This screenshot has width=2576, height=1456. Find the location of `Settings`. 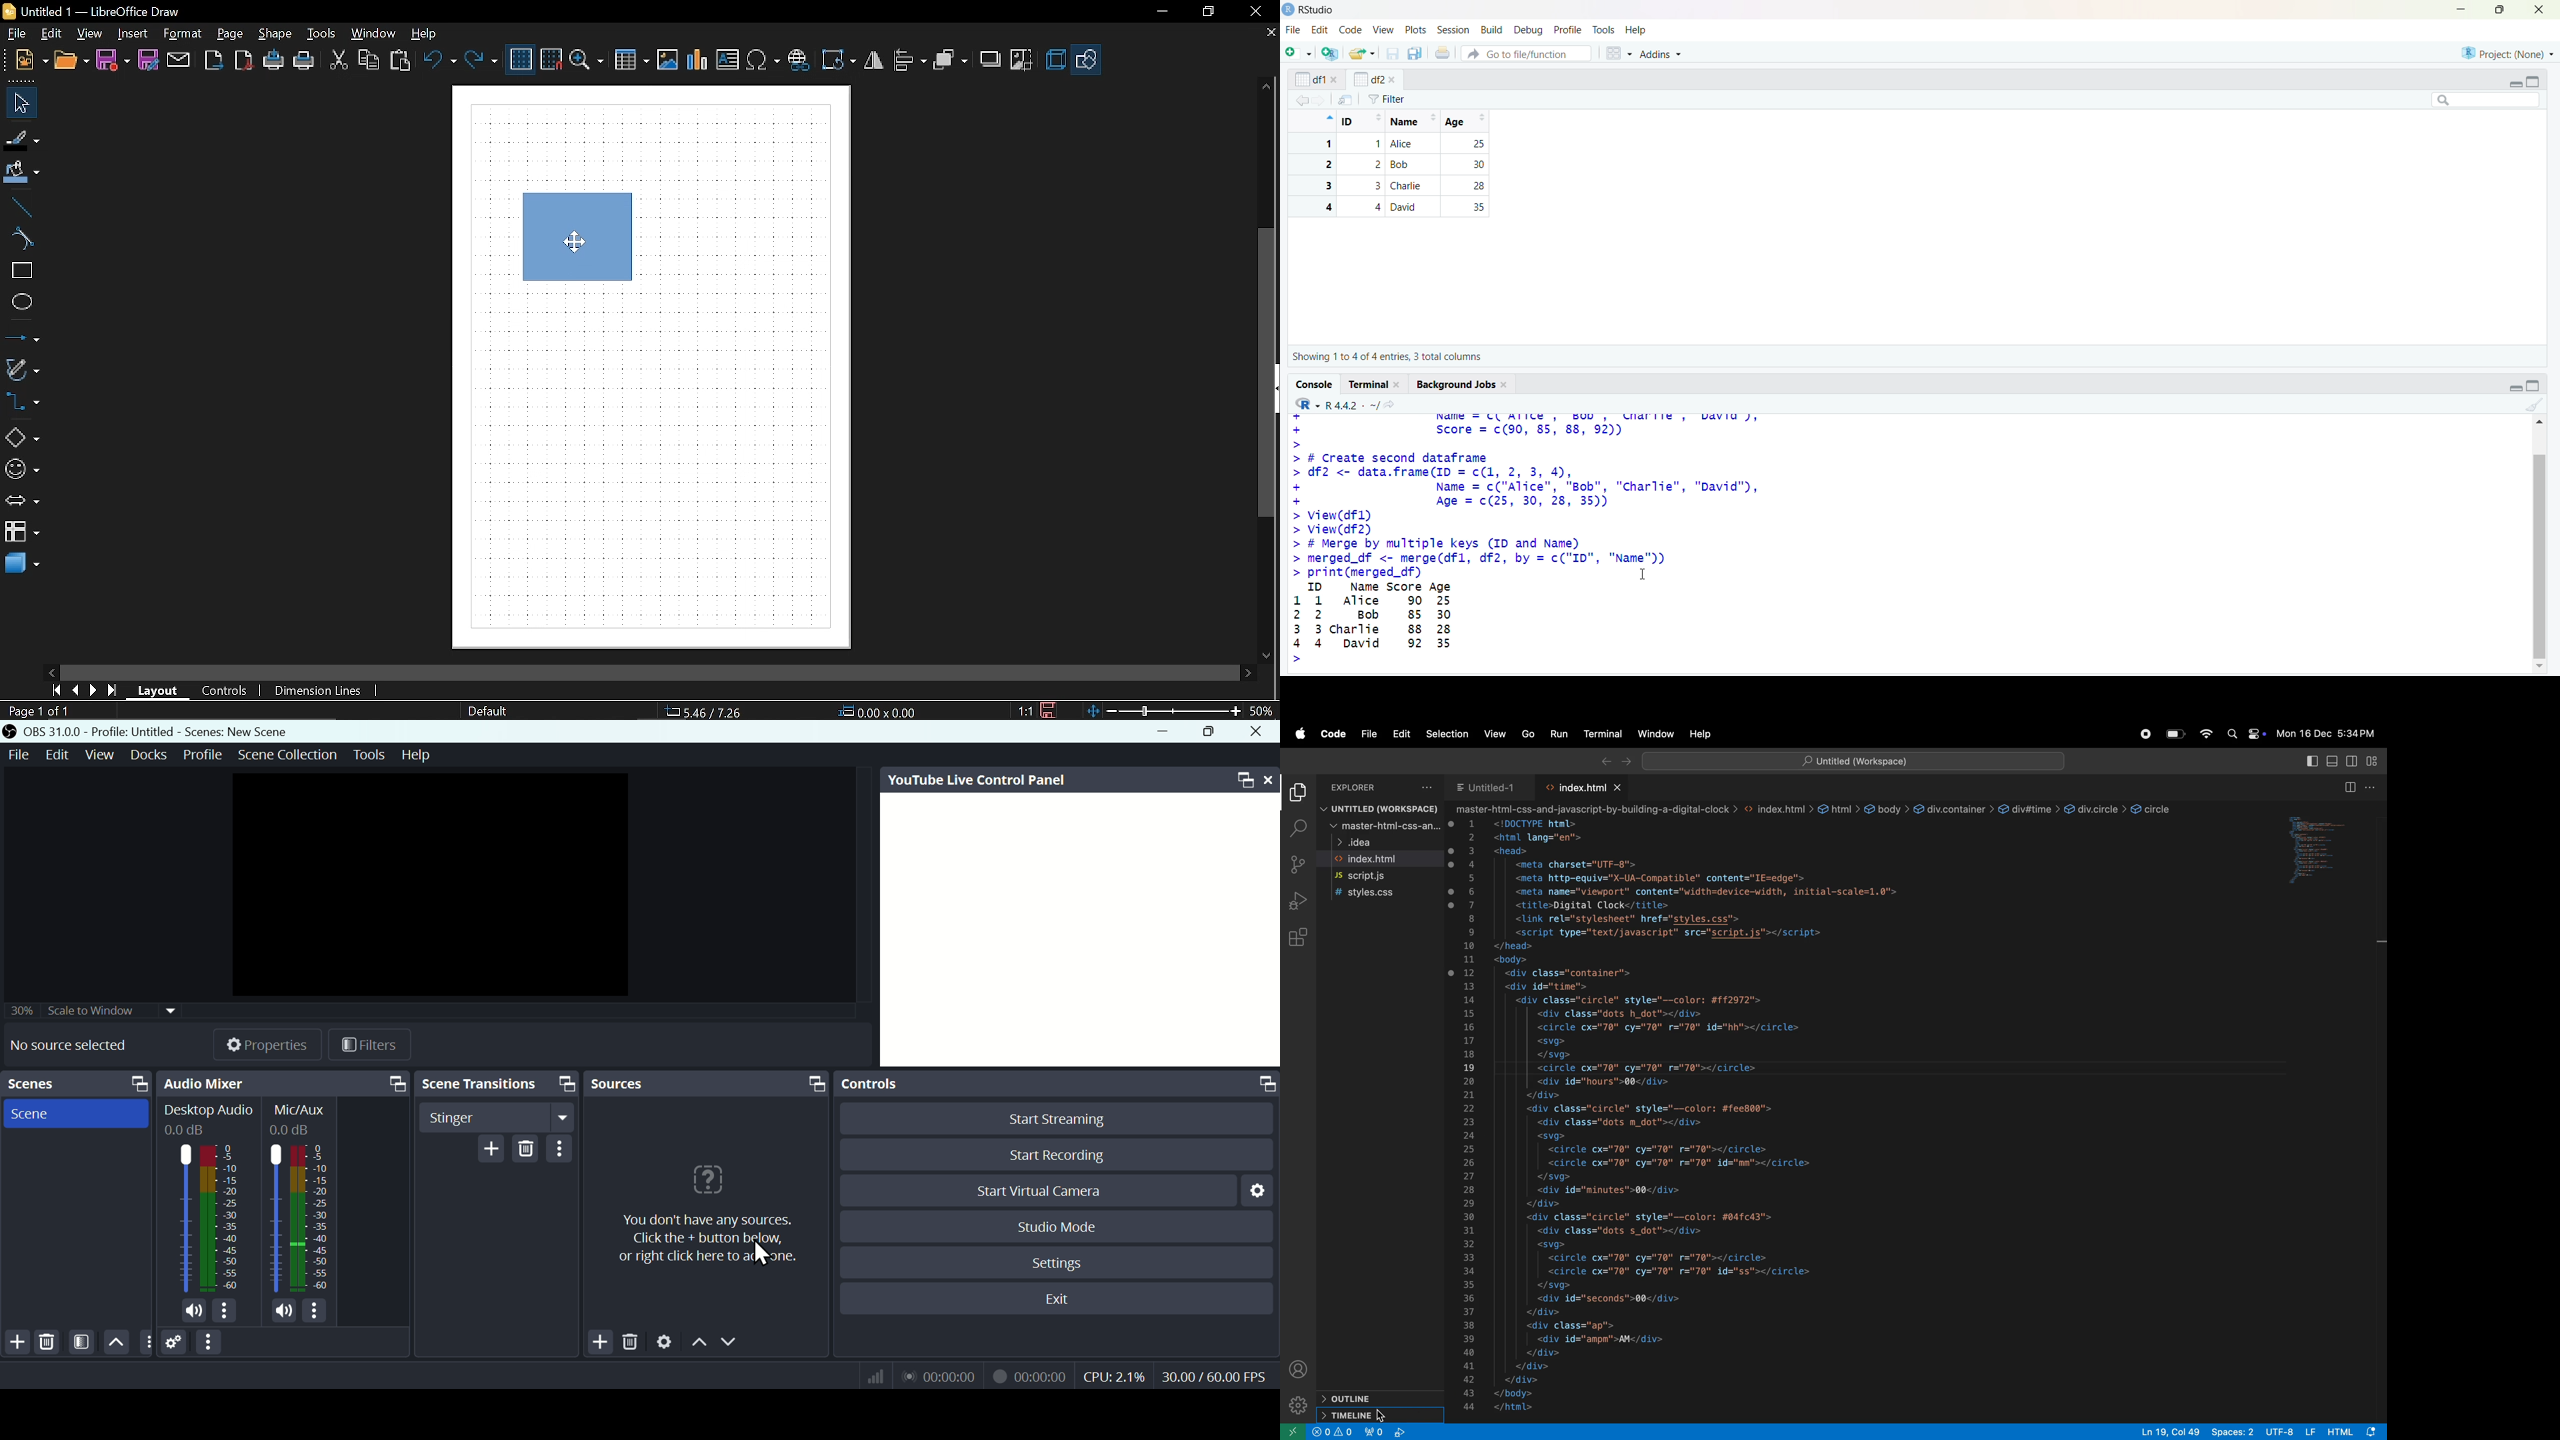

Settings is located at coordinates (175, 1342).